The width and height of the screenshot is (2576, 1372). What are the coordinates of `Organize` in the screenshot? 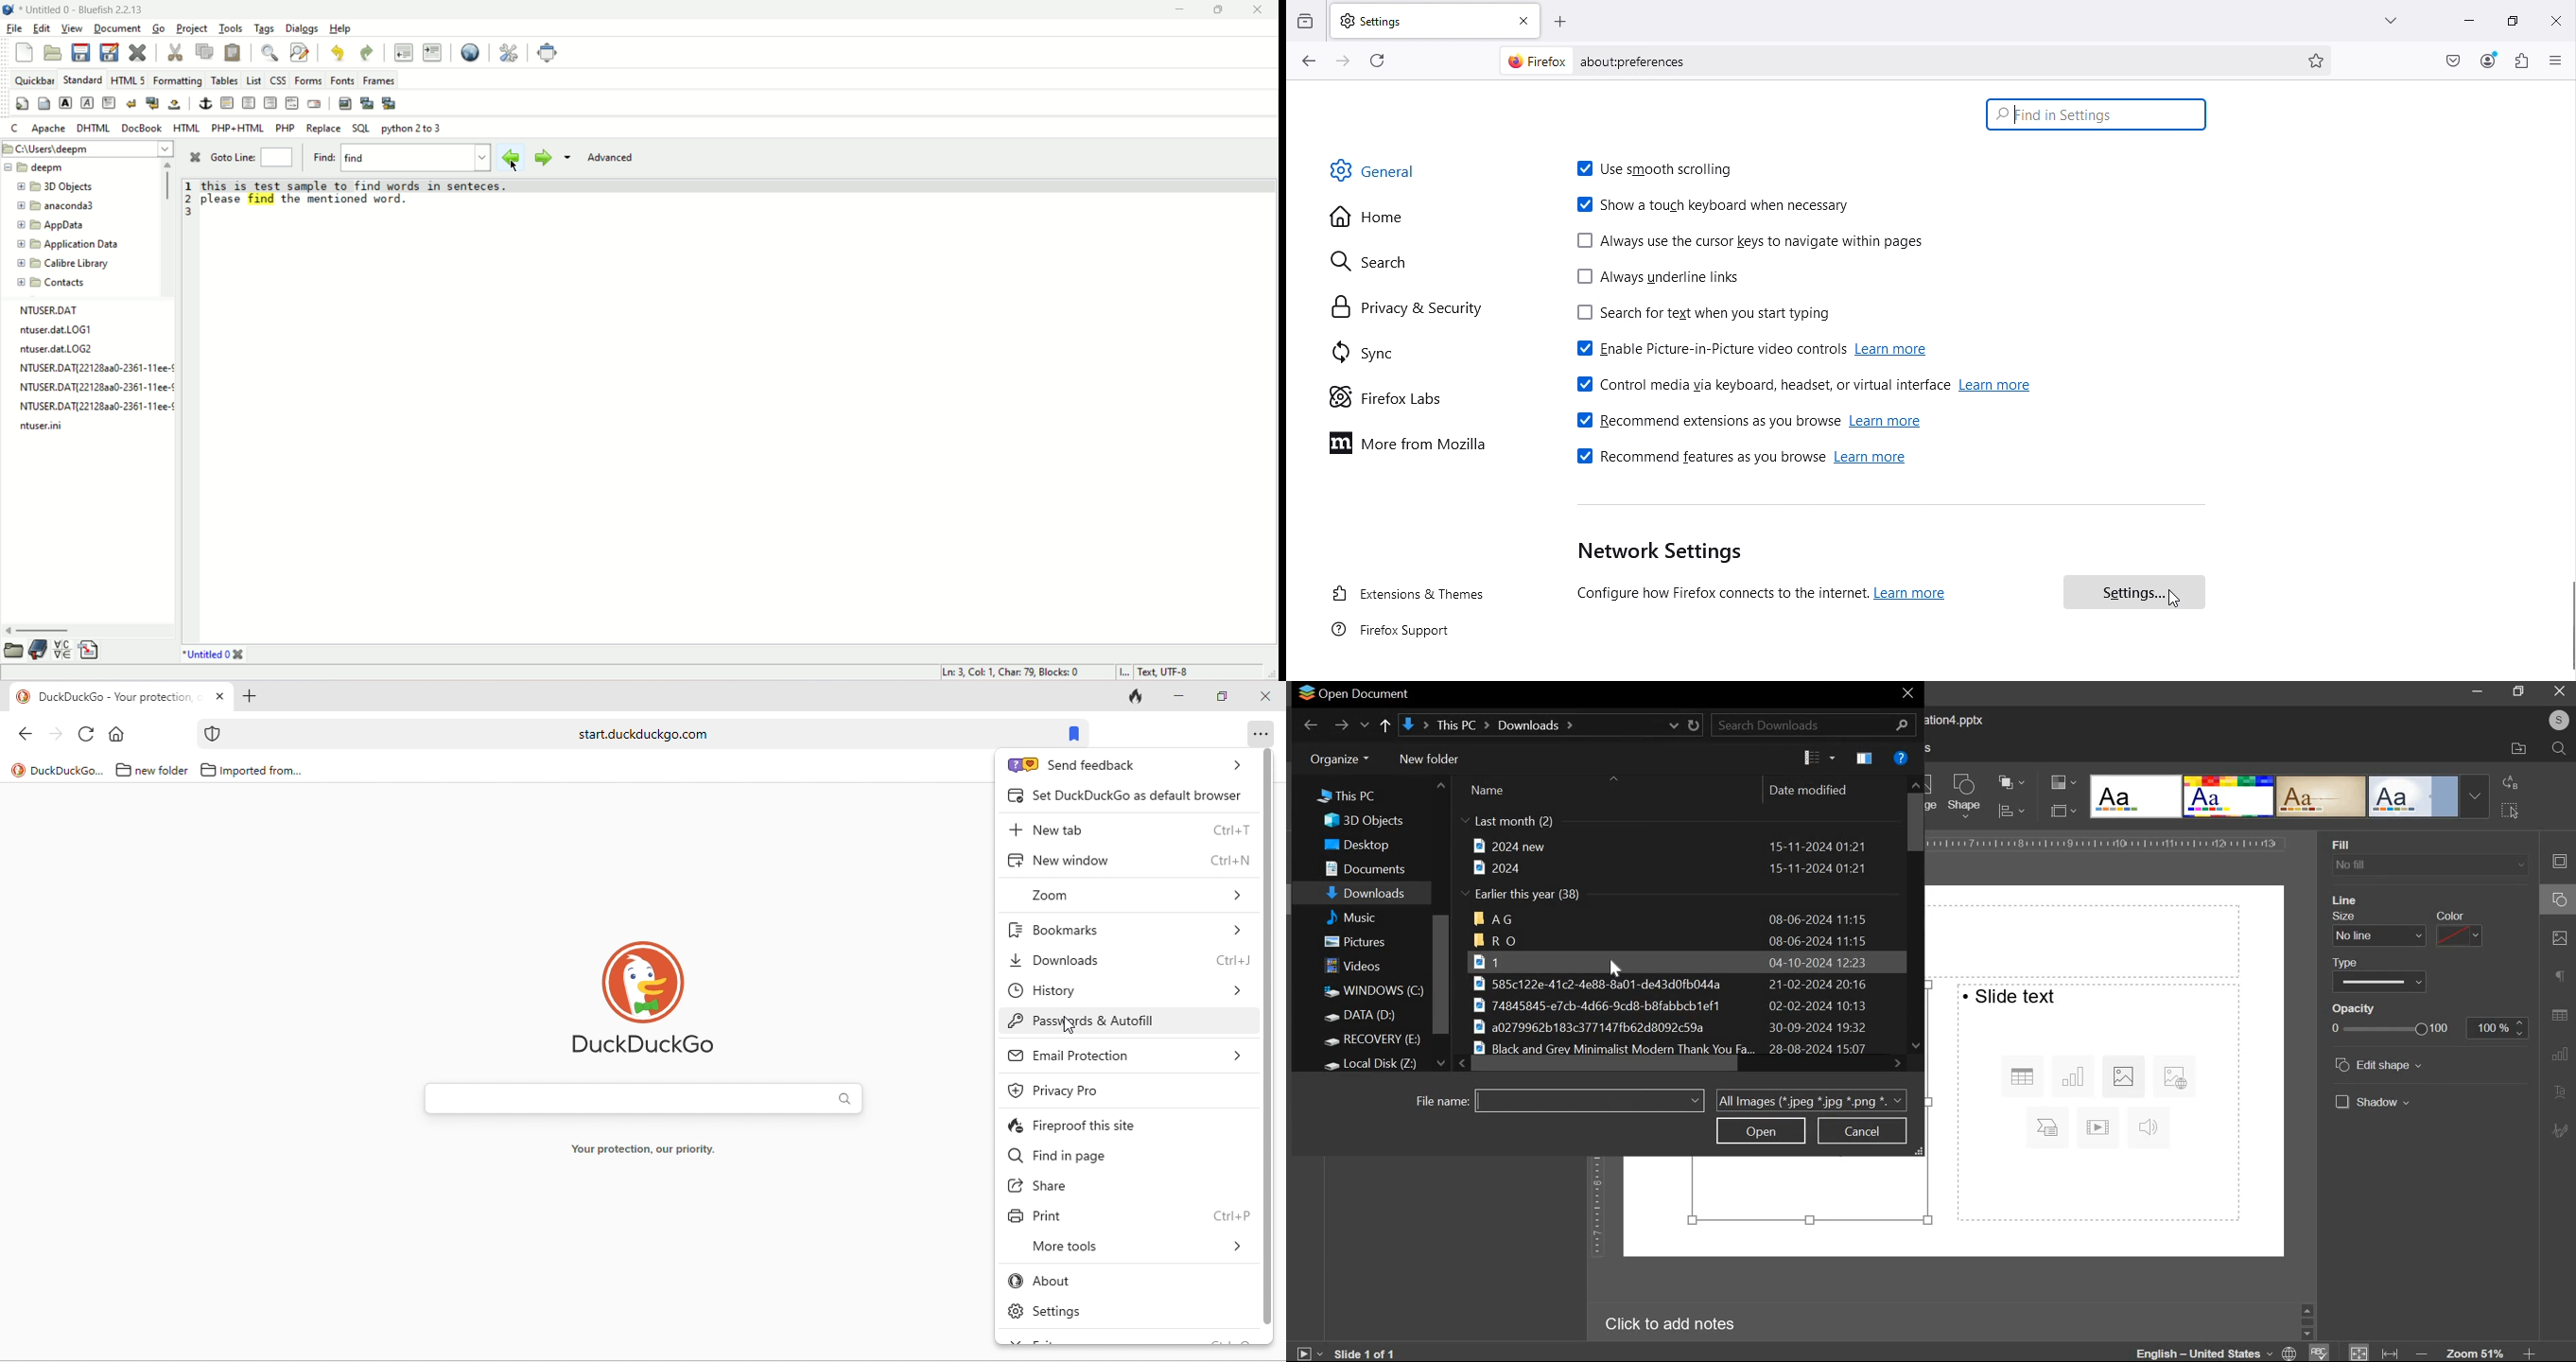 It's located at (1337, 760).